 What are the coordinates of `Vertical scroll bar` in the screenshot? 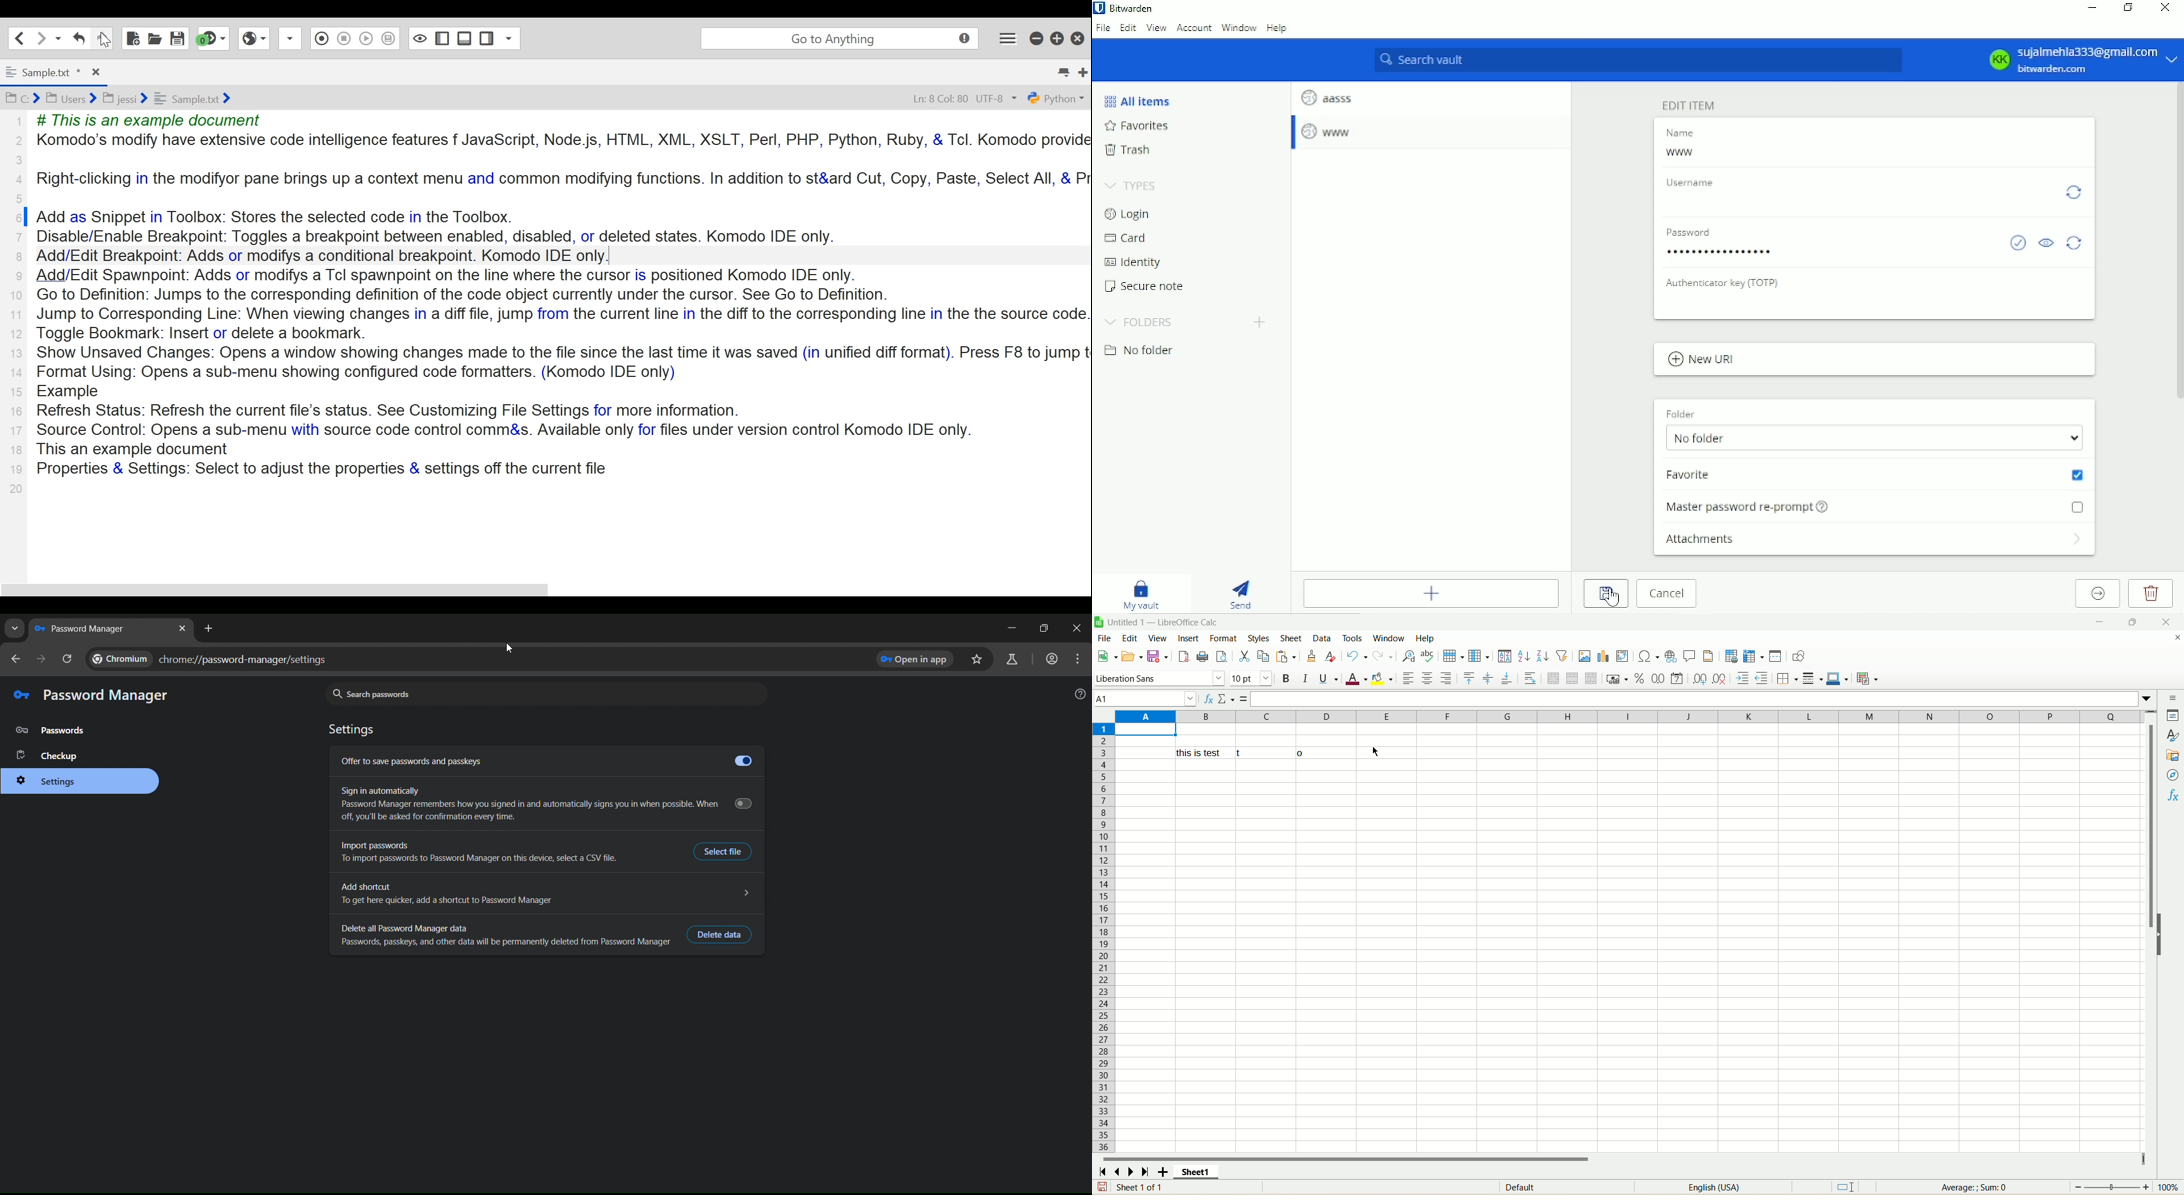 It's located at (26, 236).